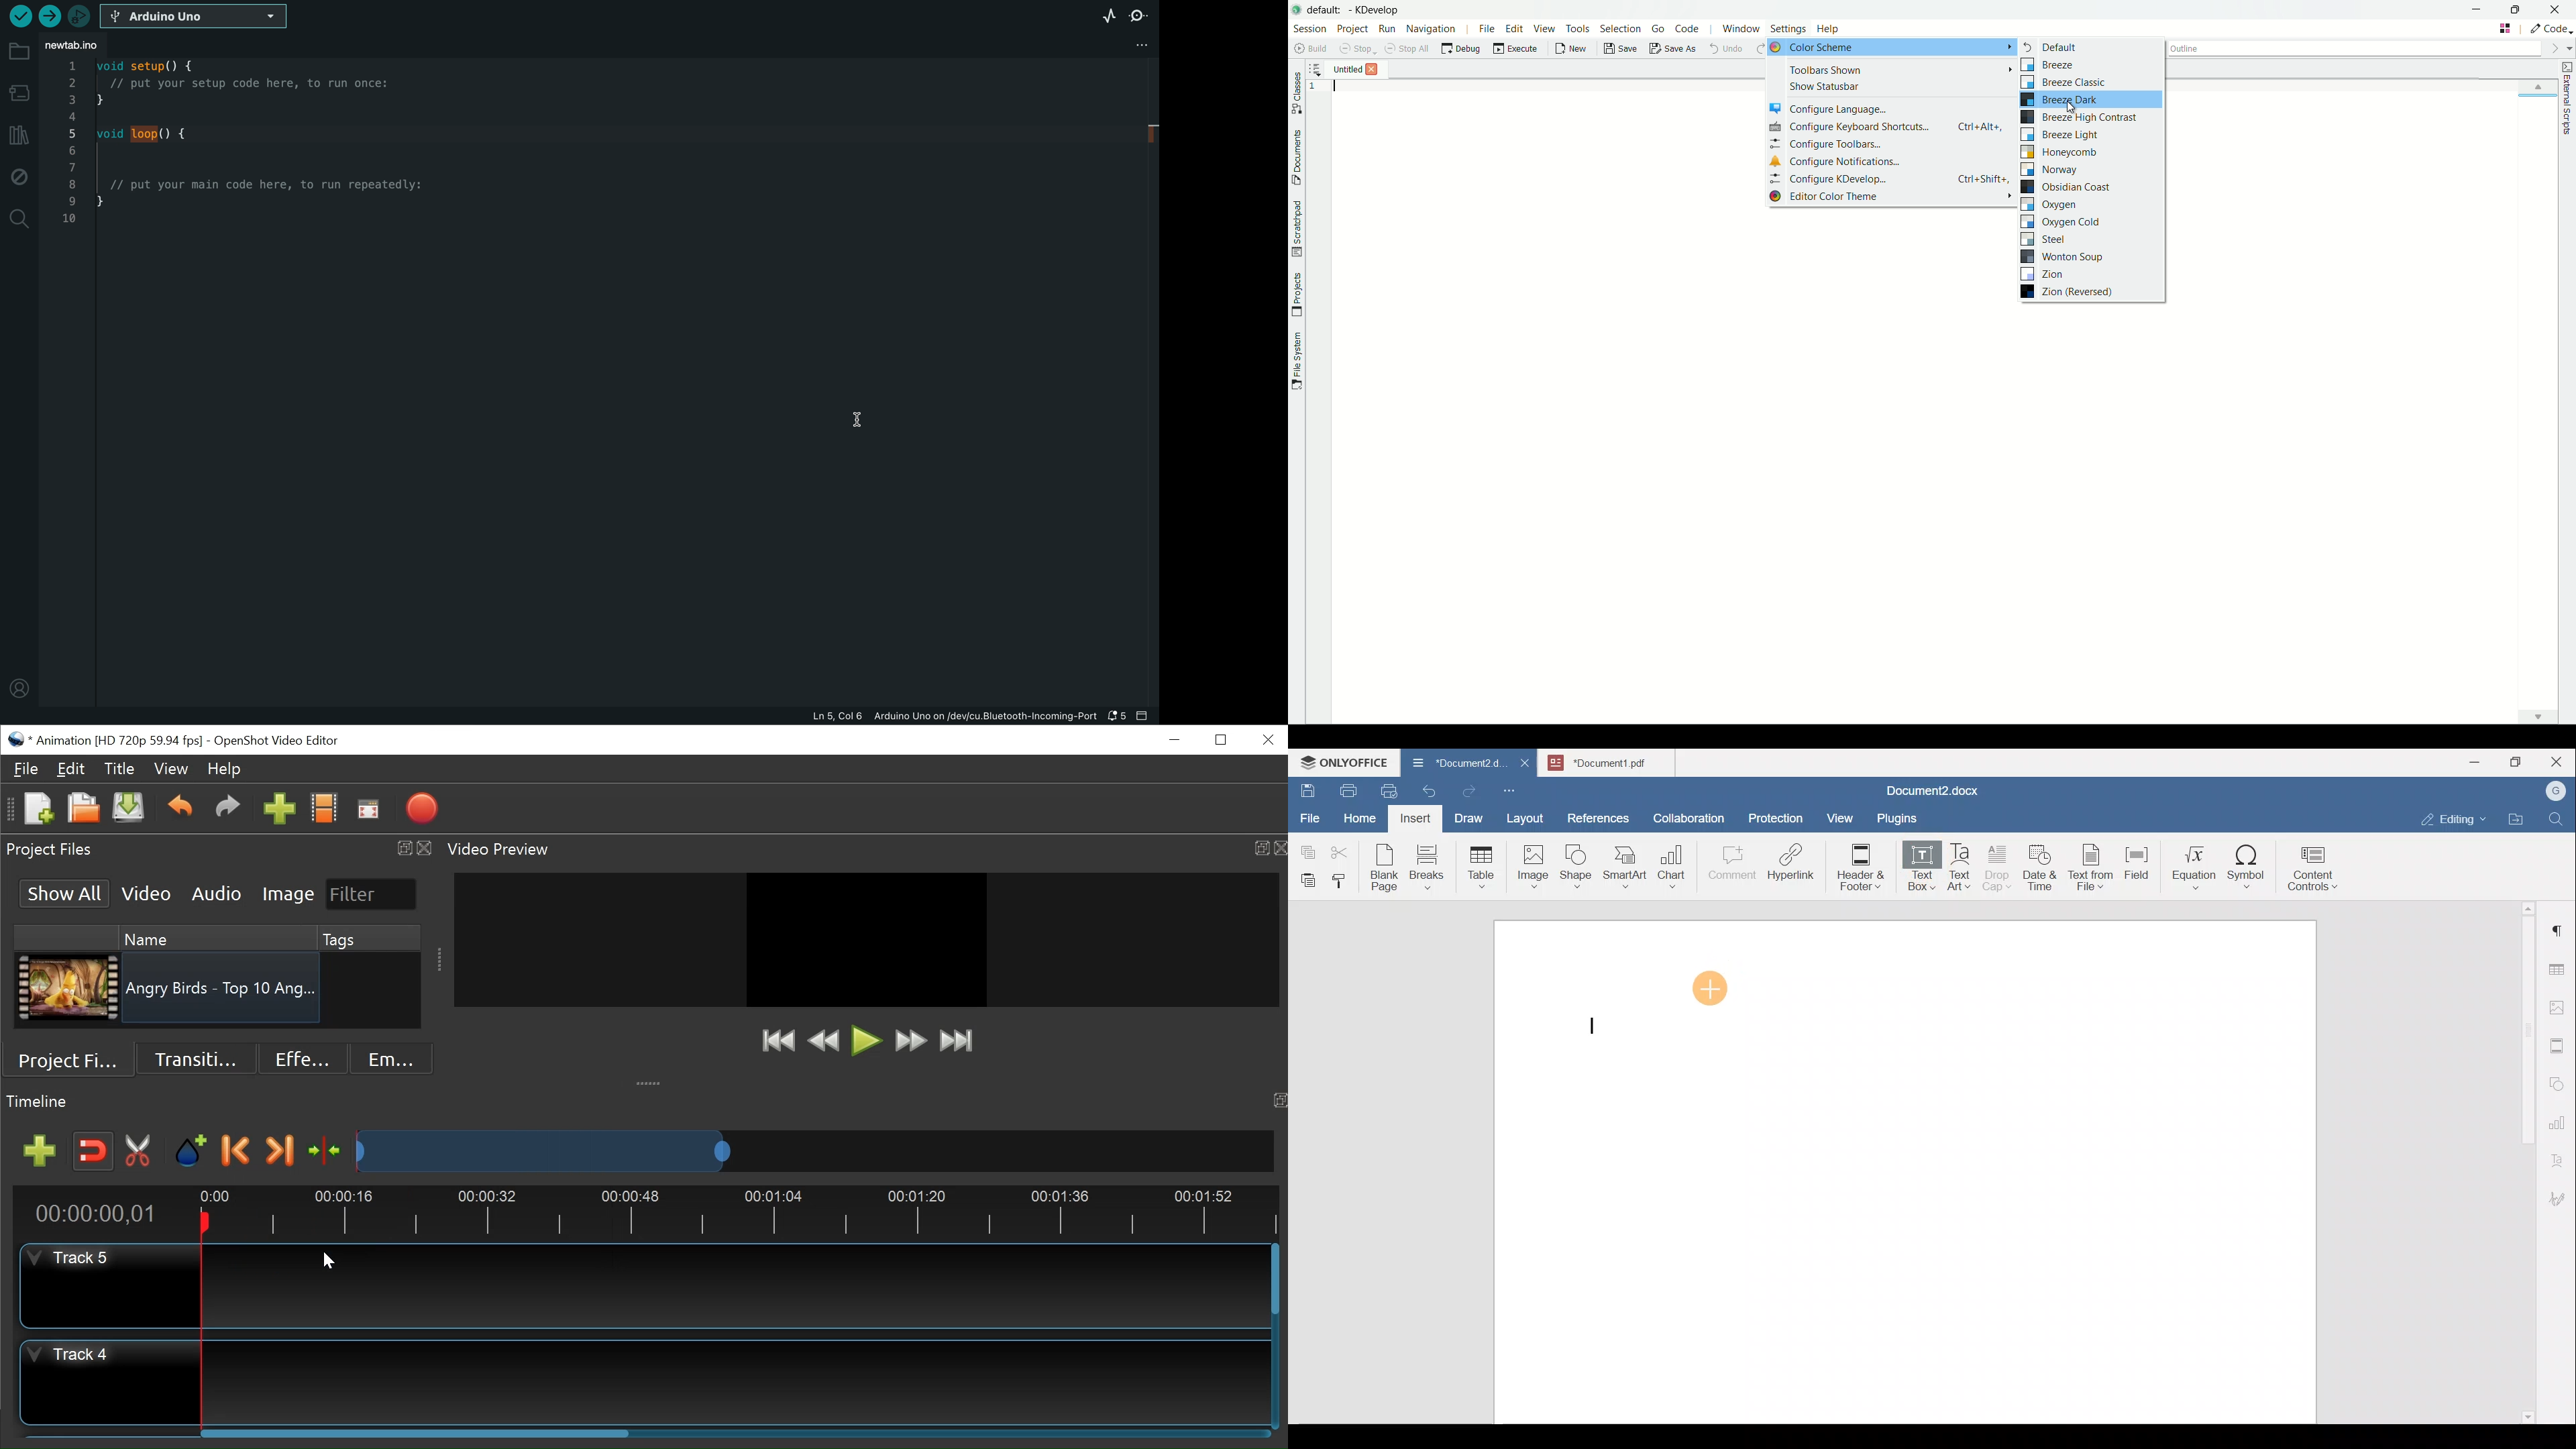  I want to click on Account name, so click(2553, 792).